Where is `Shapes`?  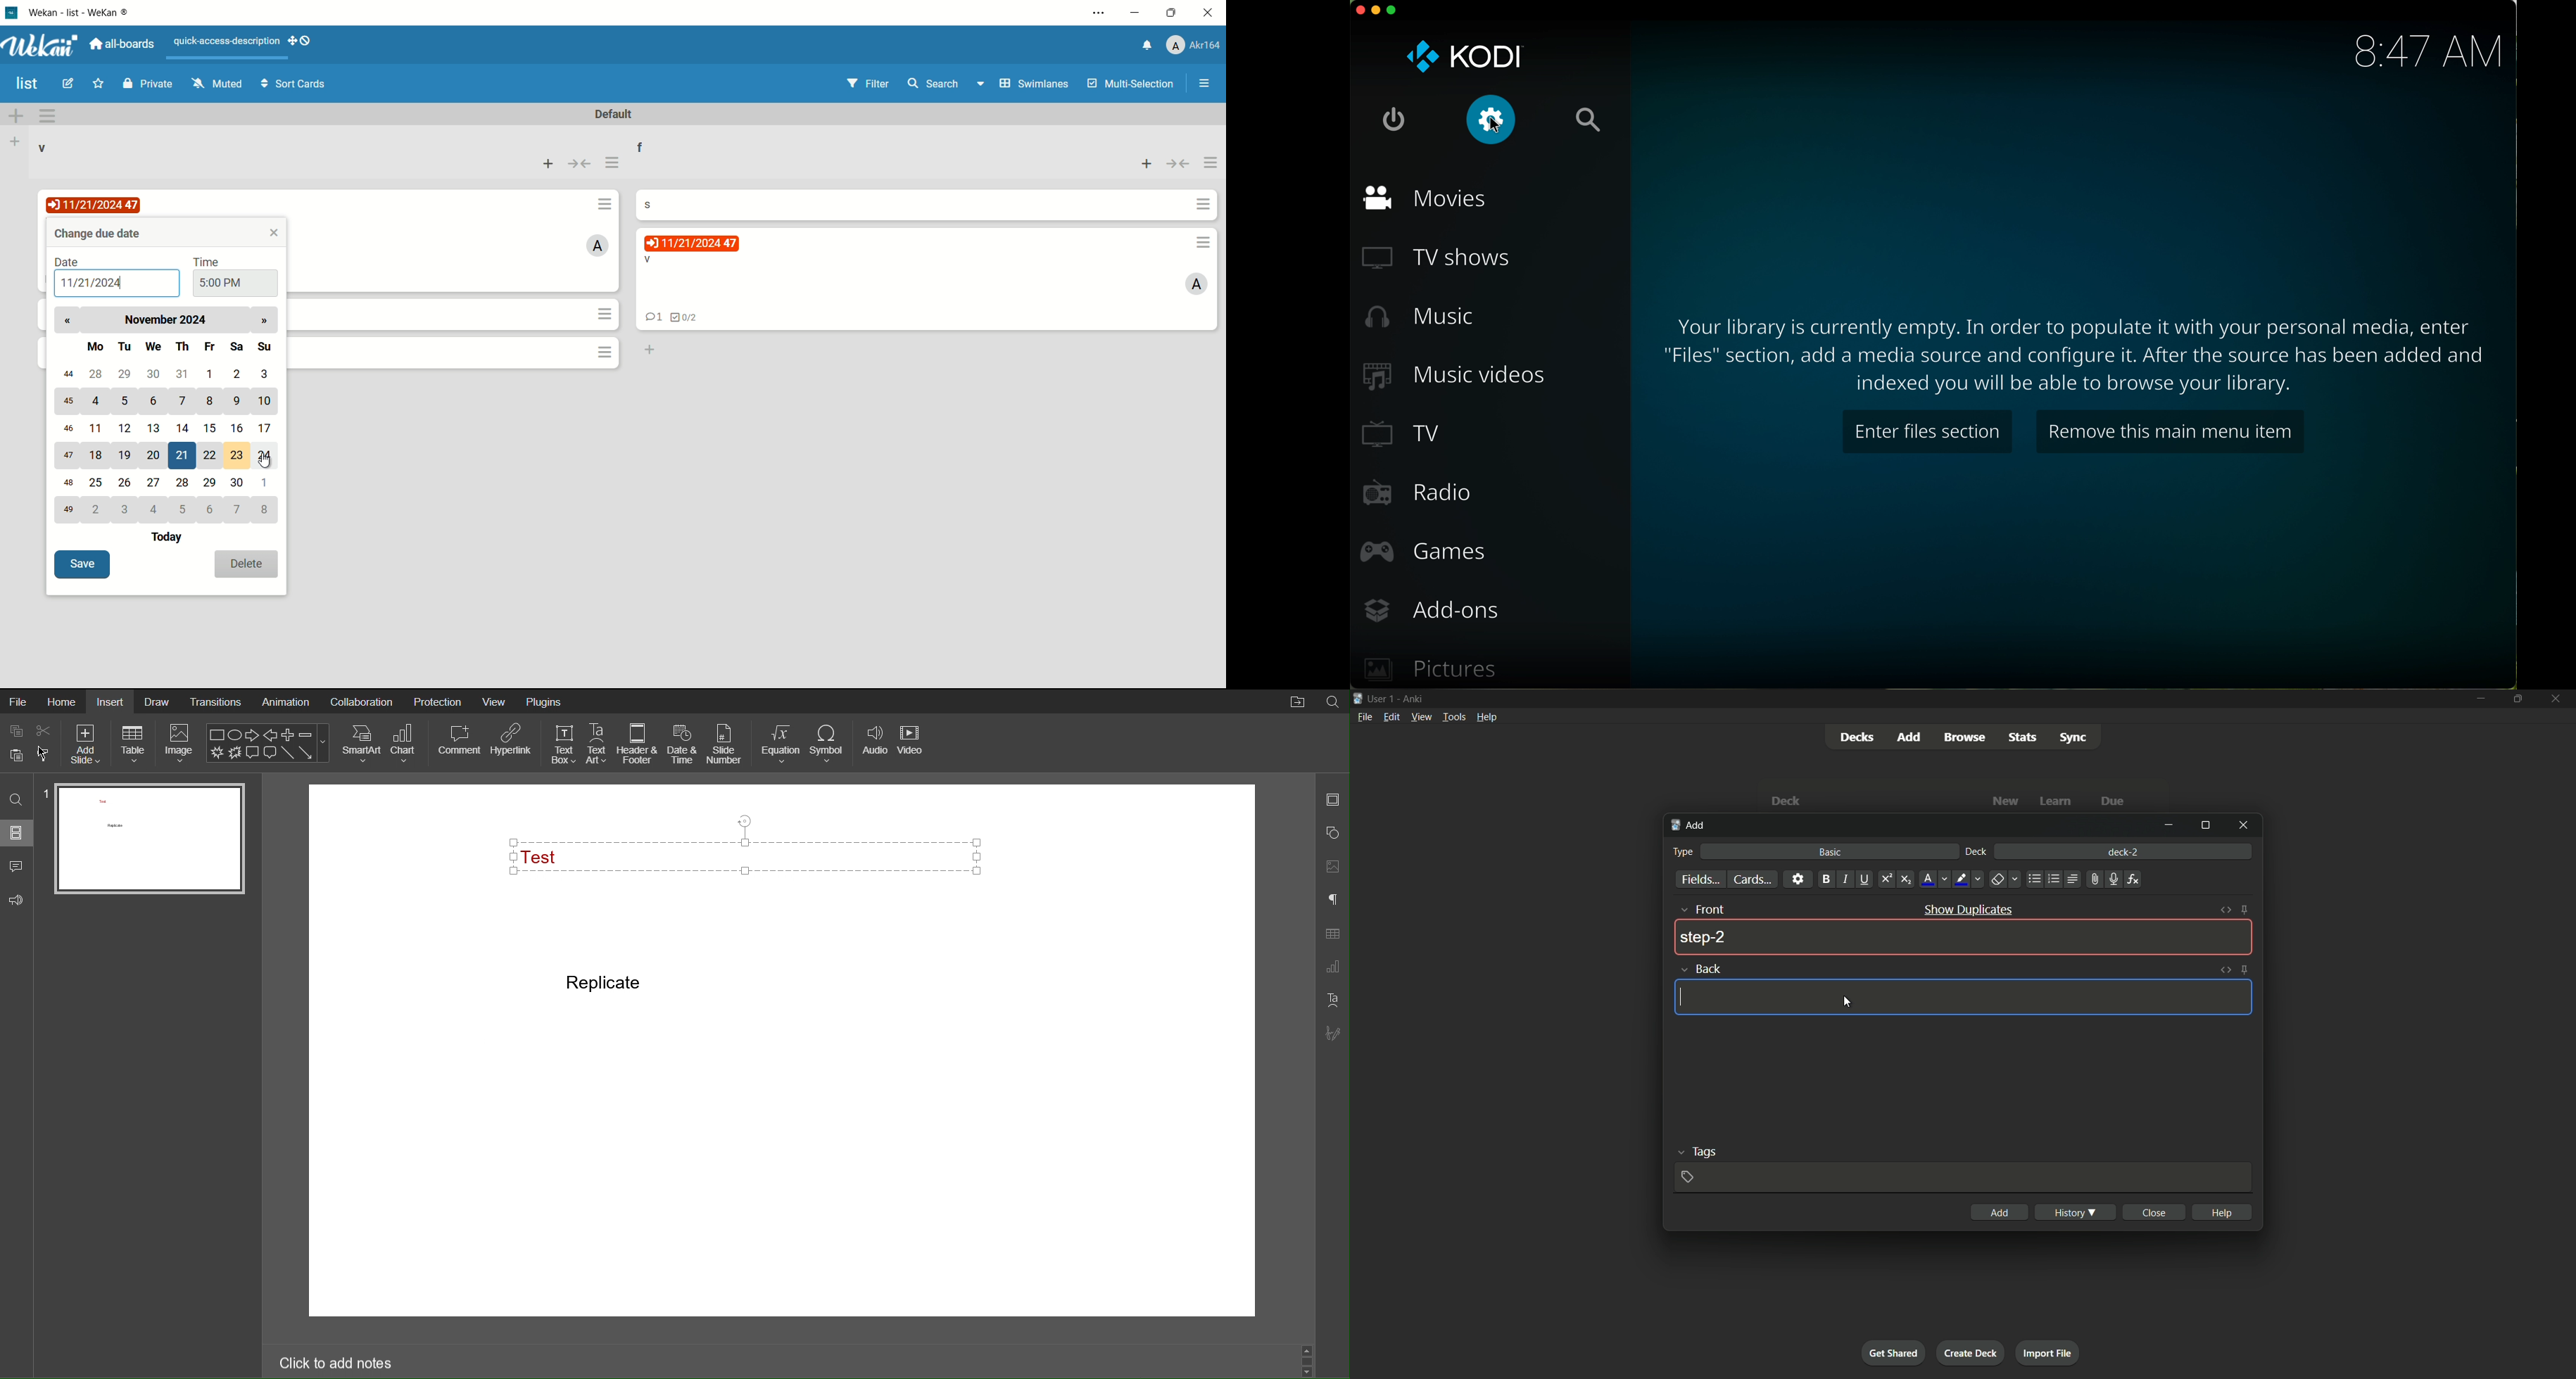 Shapes is located at coordinates (1333, 831).